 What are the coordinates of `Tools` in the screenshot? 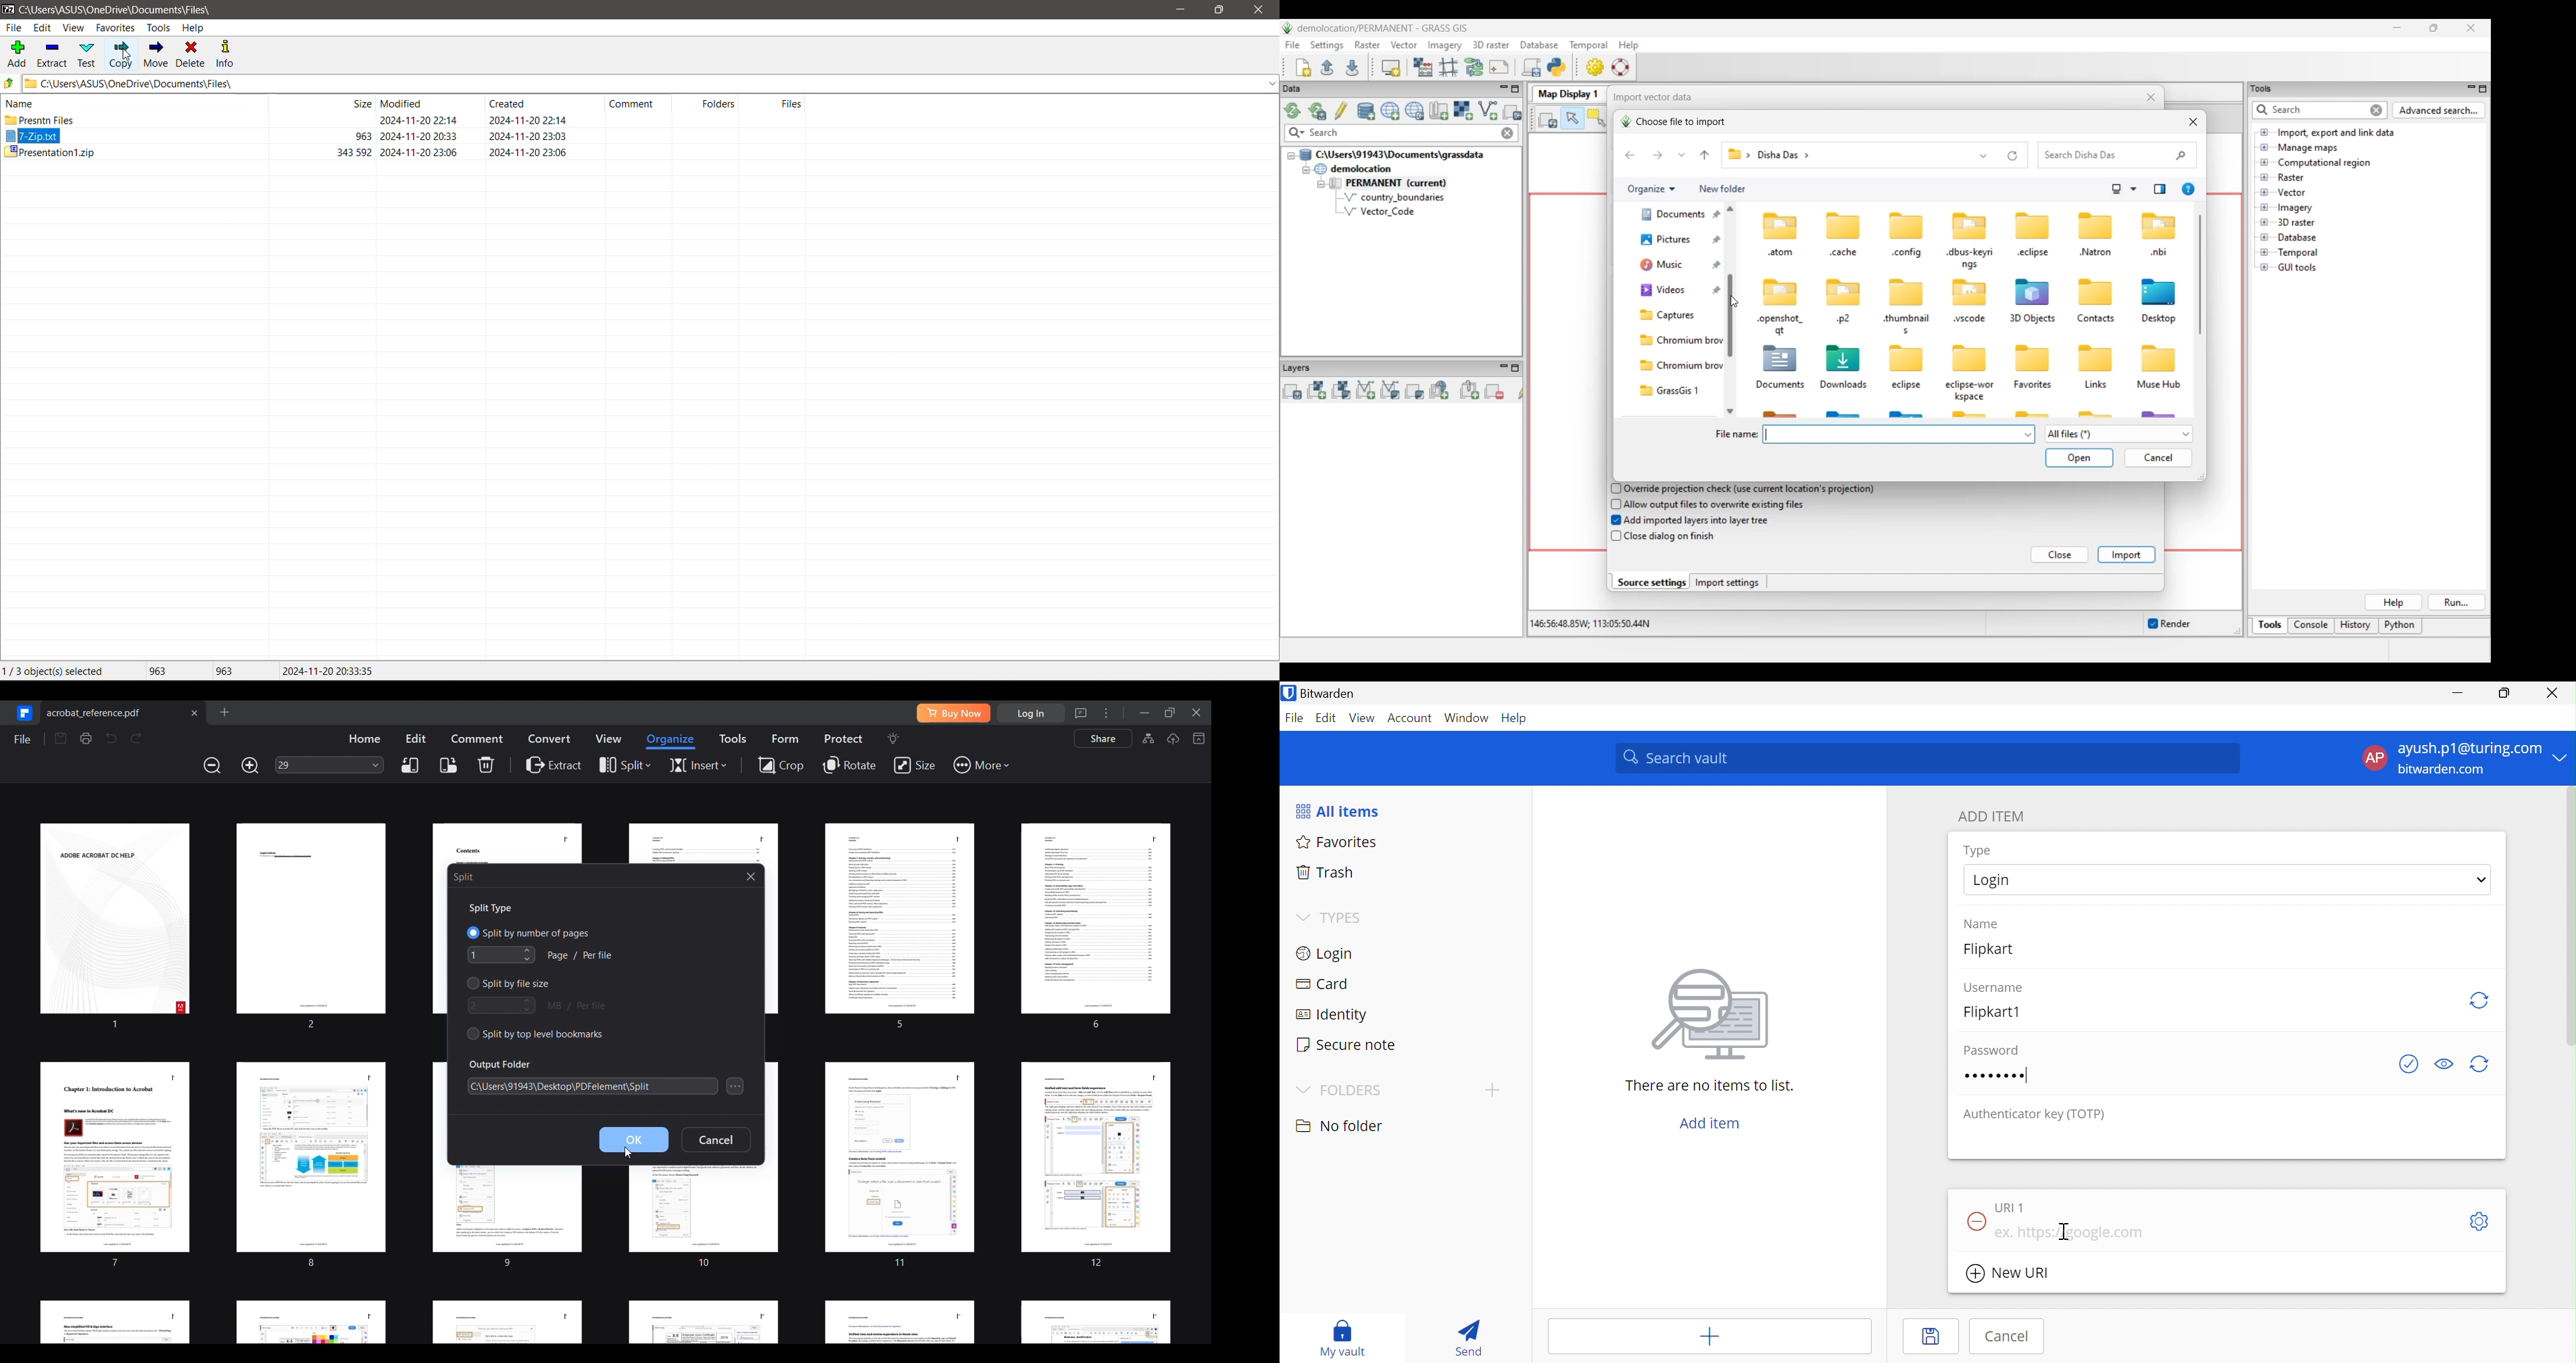 It's located at (157, 28).